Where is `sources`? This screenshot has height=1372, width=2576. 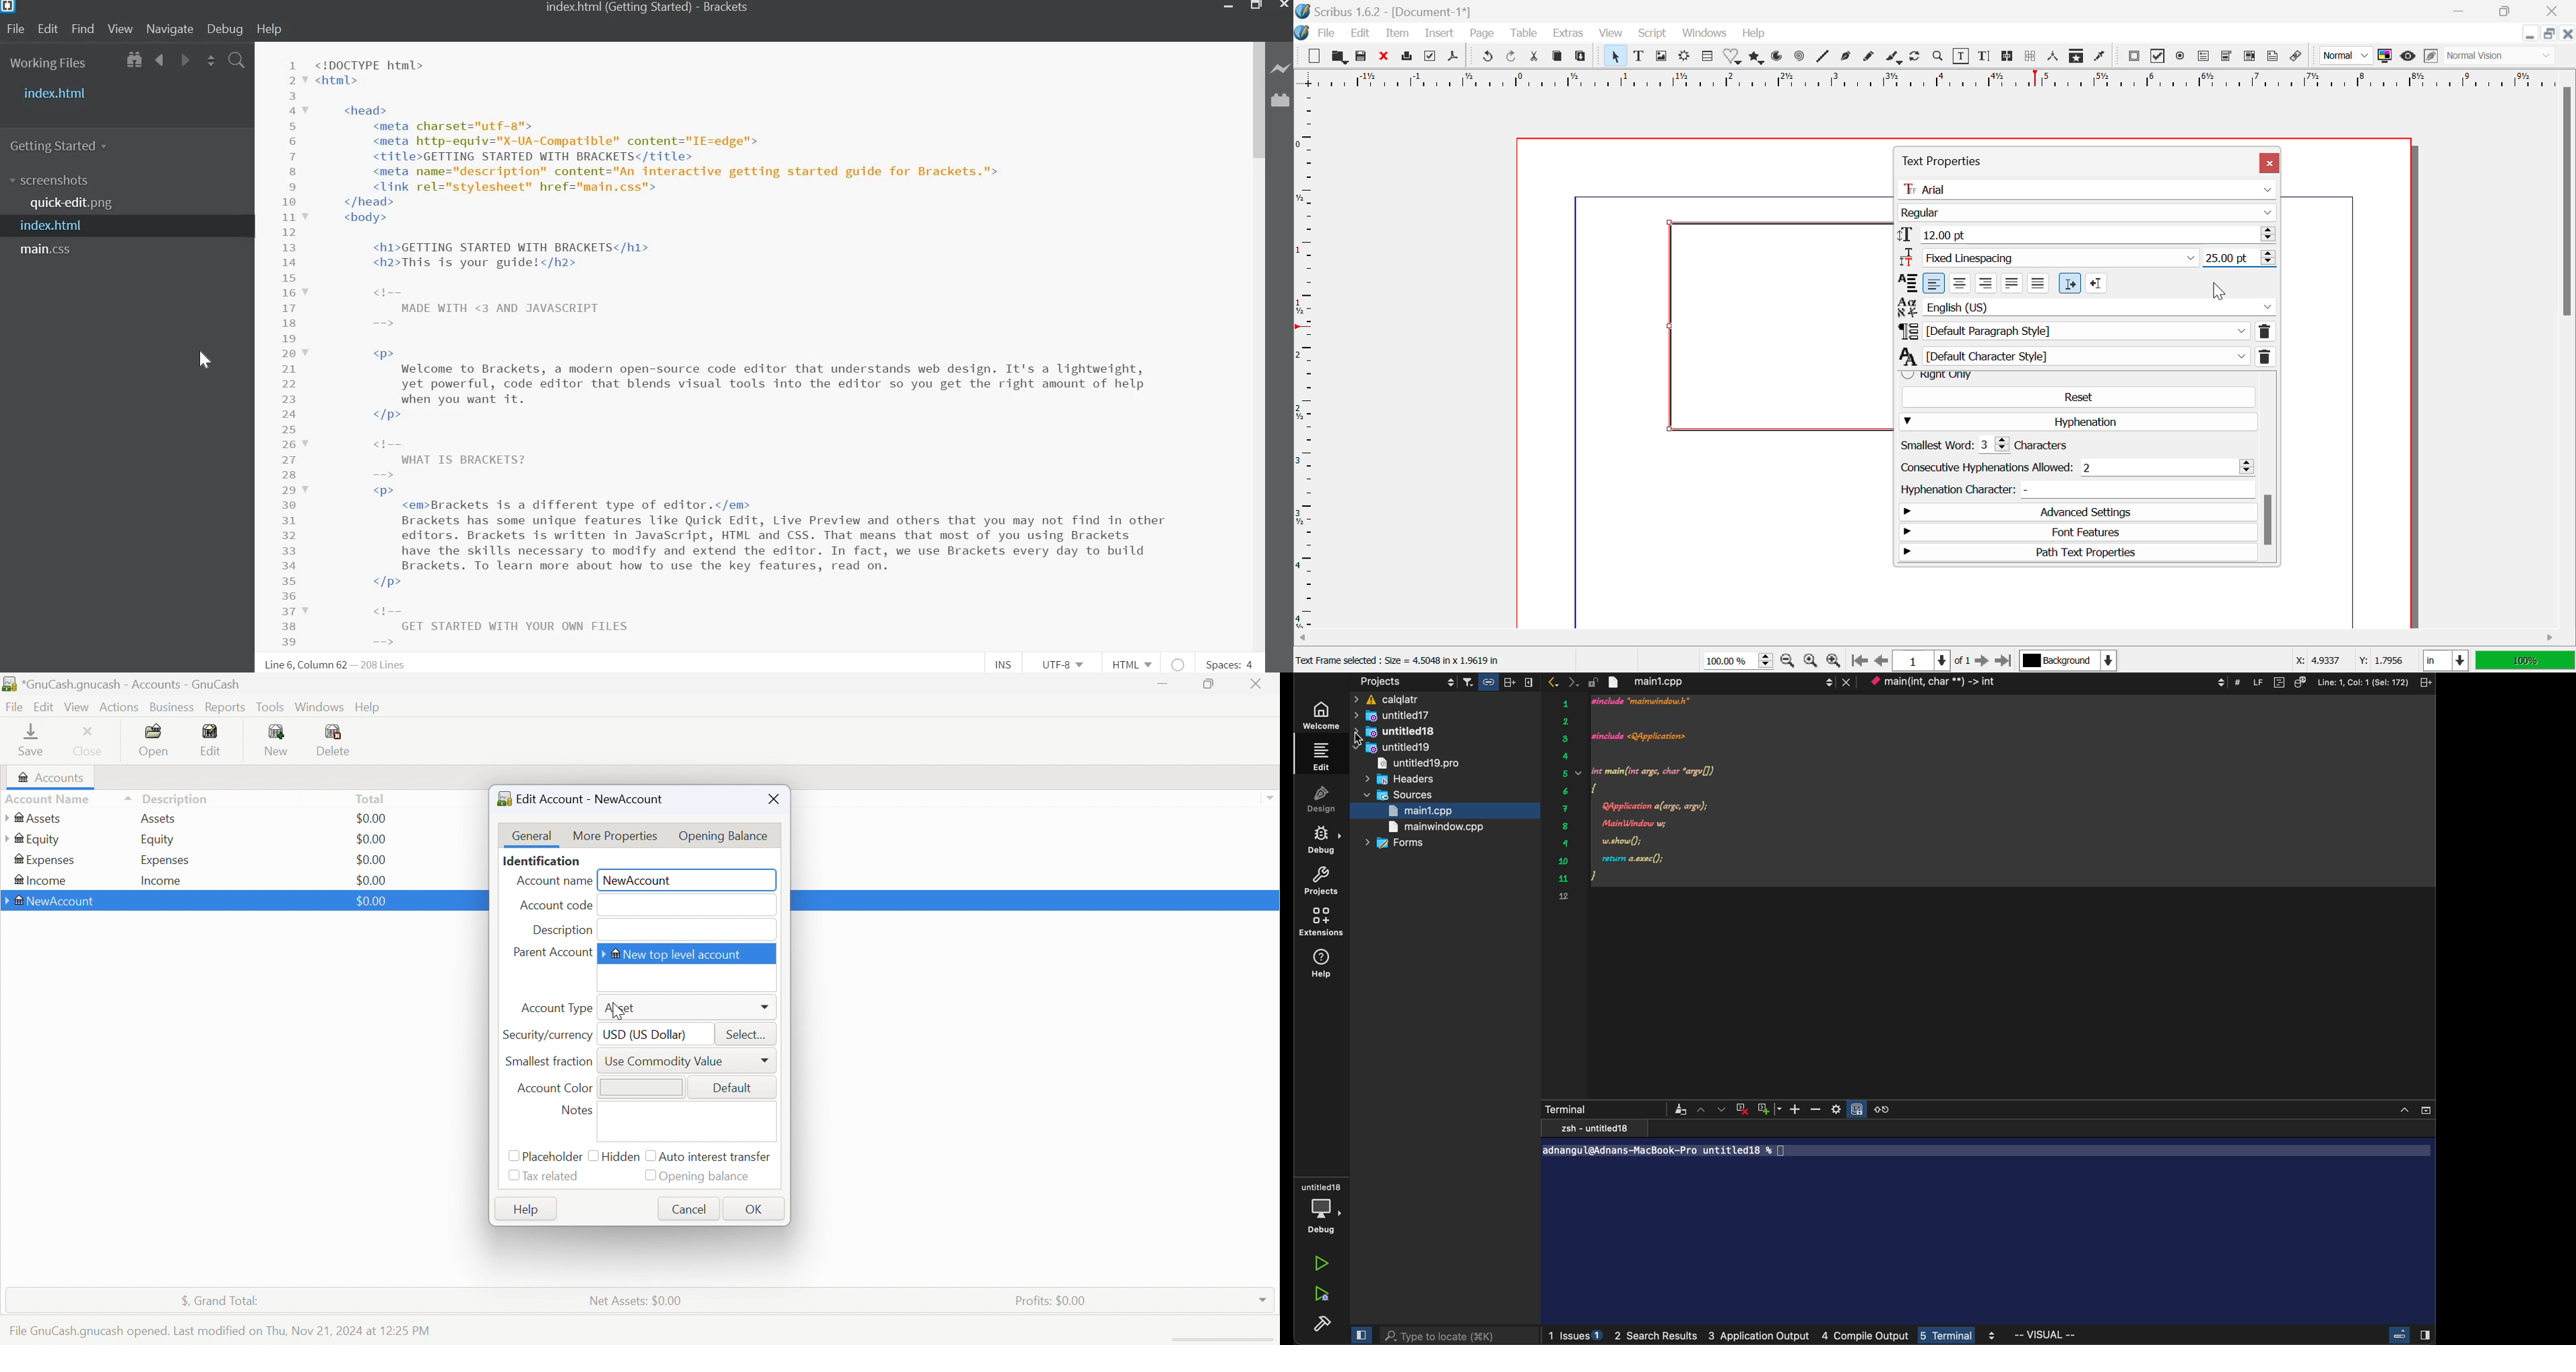 sources is located at coordinates (1397, 796).